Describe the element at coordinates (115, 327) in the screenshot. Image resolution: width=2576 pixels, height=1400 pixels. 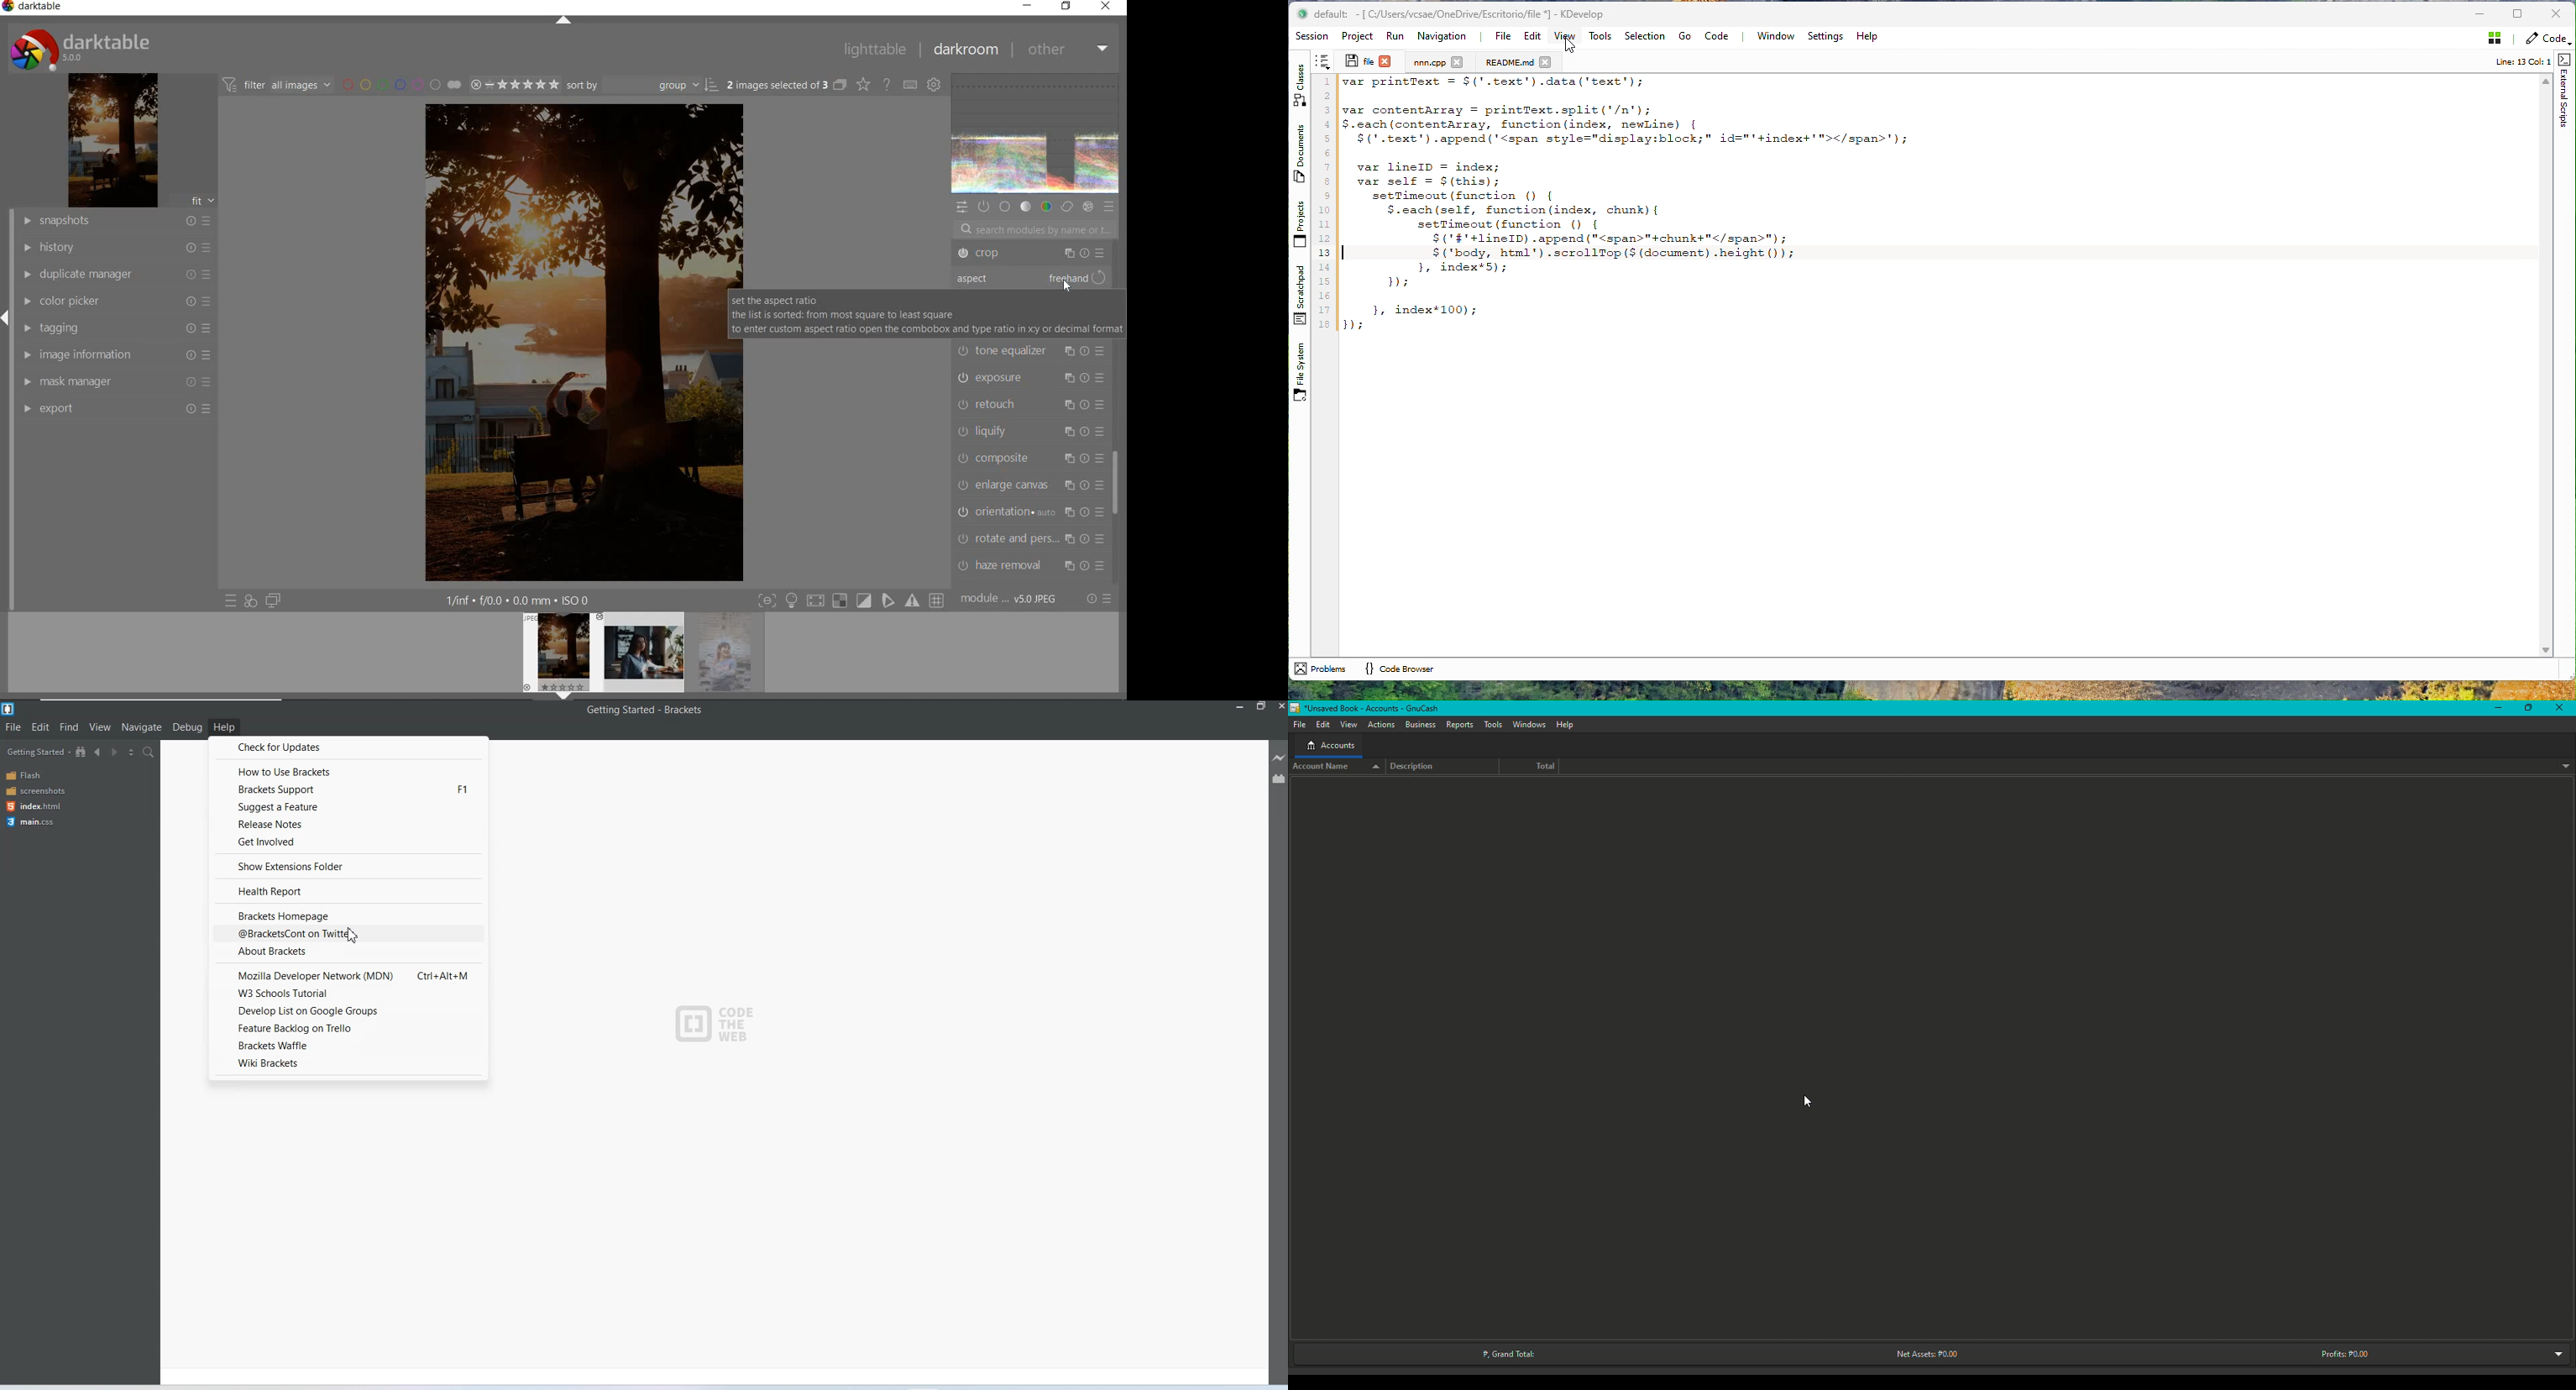
I see `tagging` at that location.